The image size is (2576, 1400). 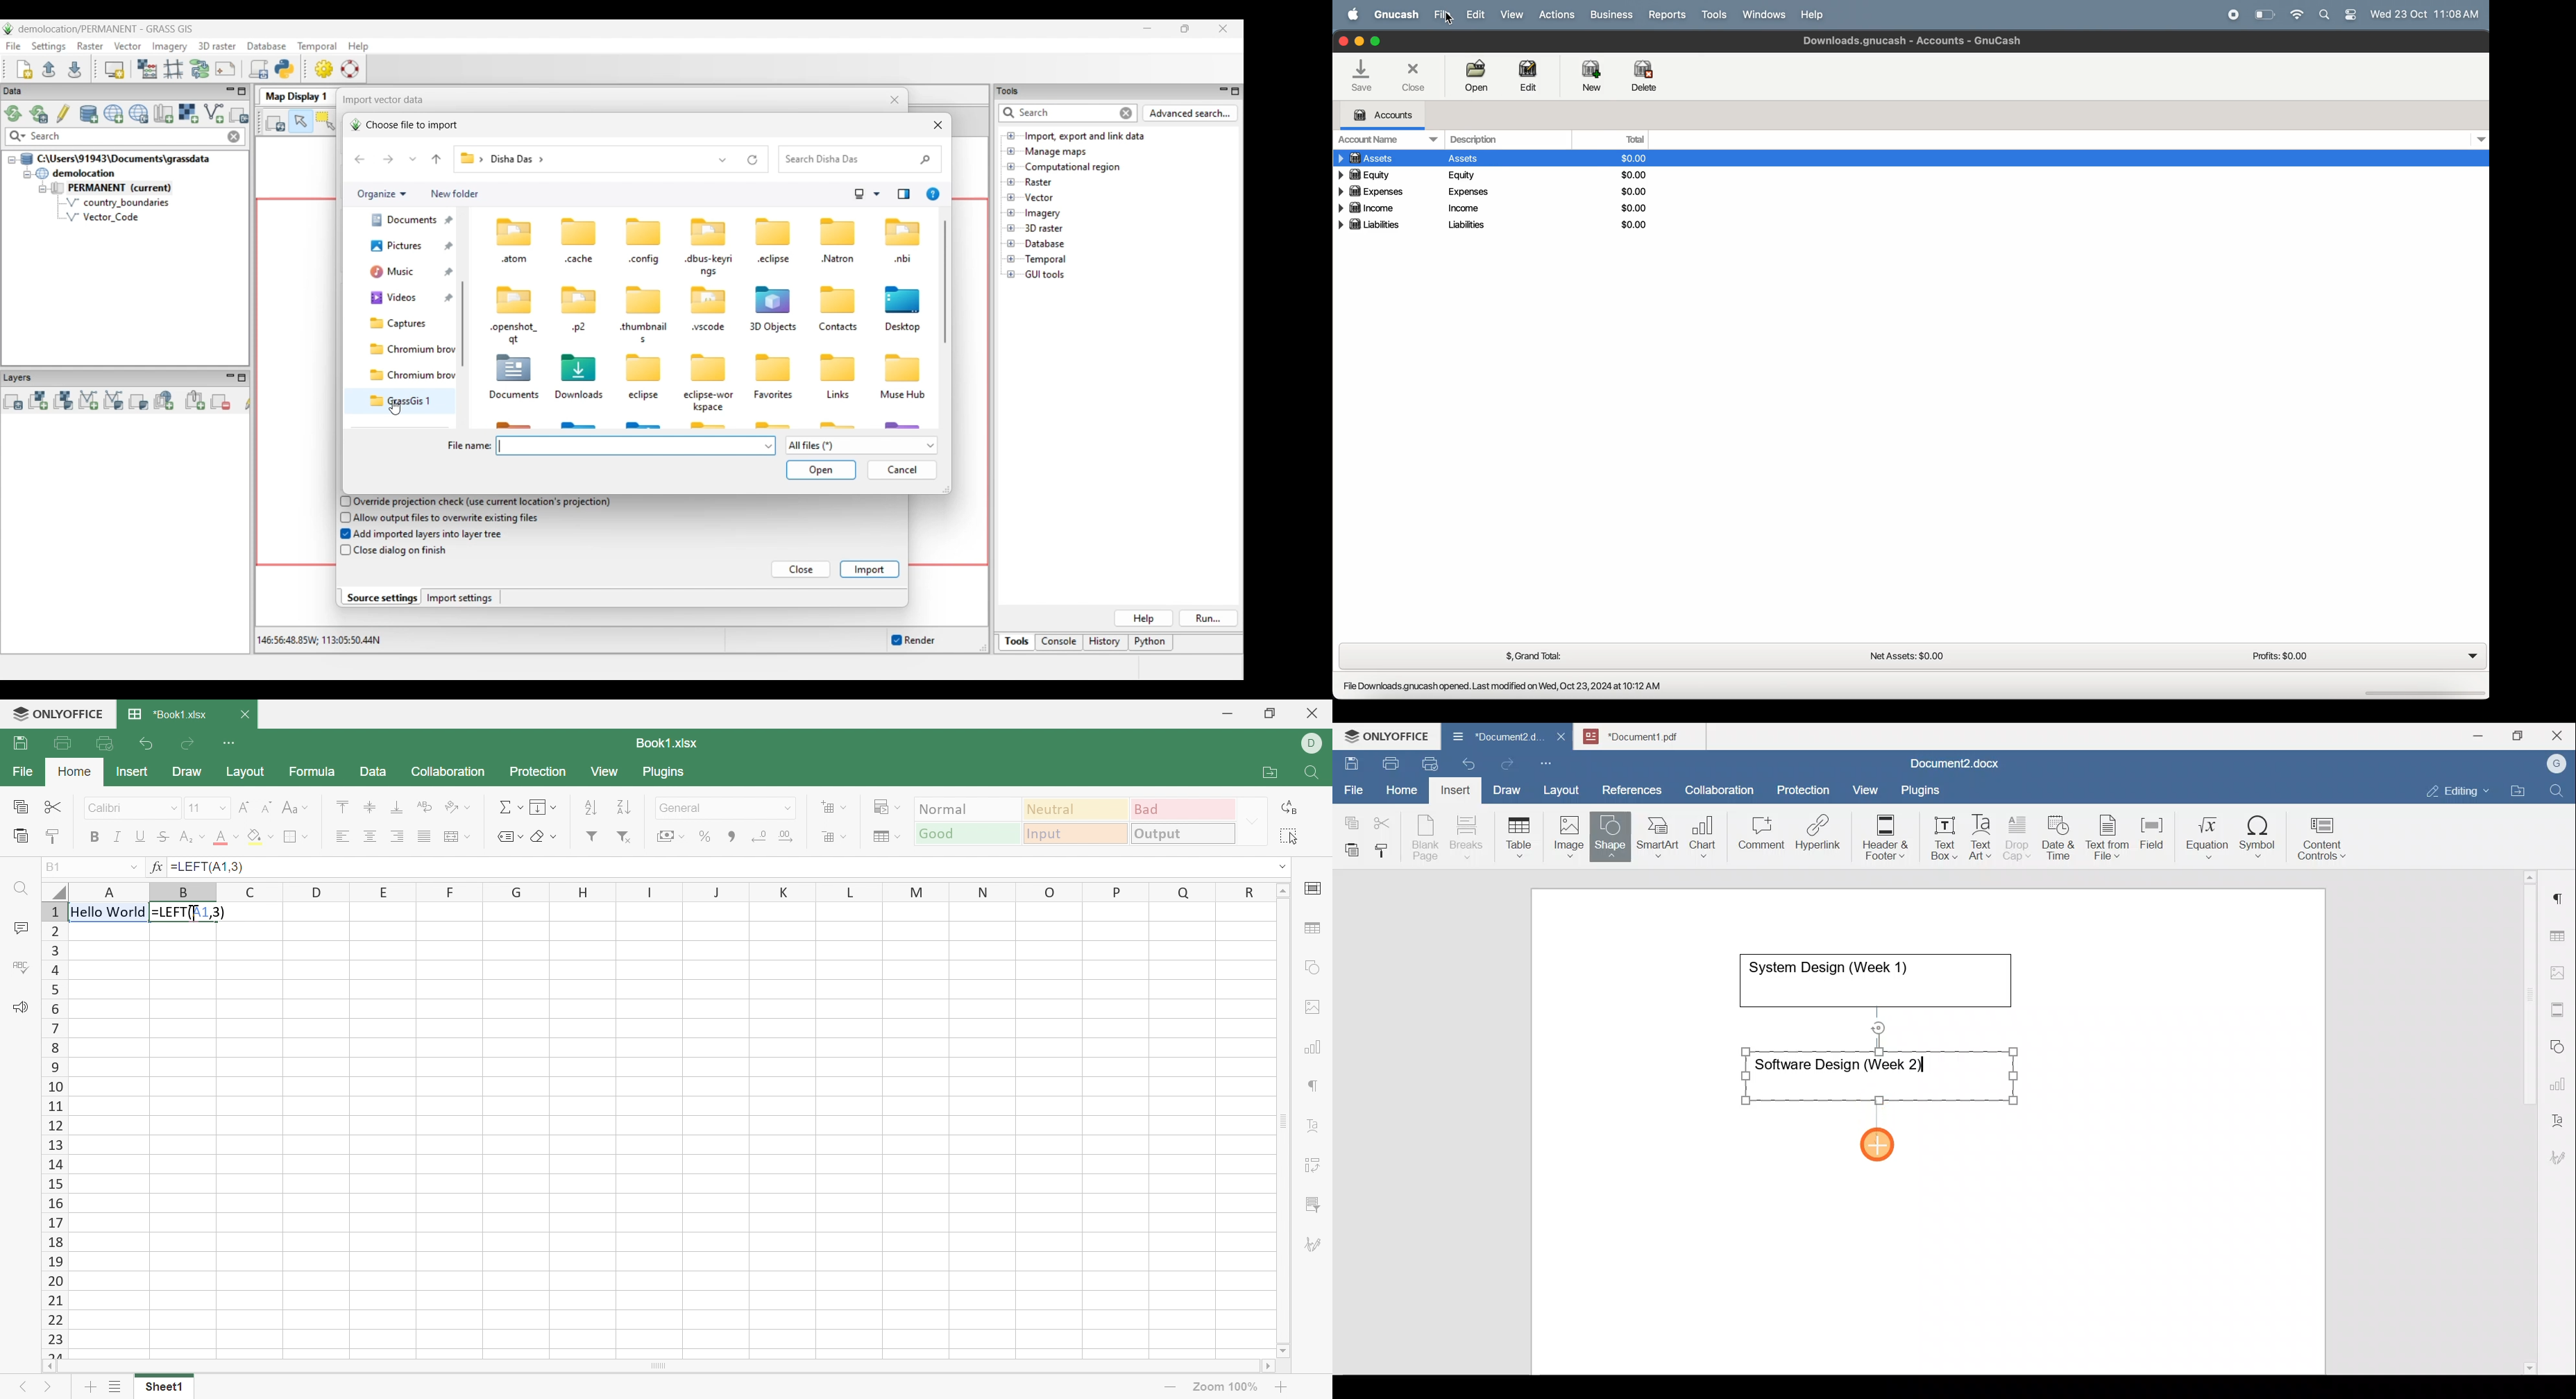 I want to click on Borders, so click(x=296, y=838).